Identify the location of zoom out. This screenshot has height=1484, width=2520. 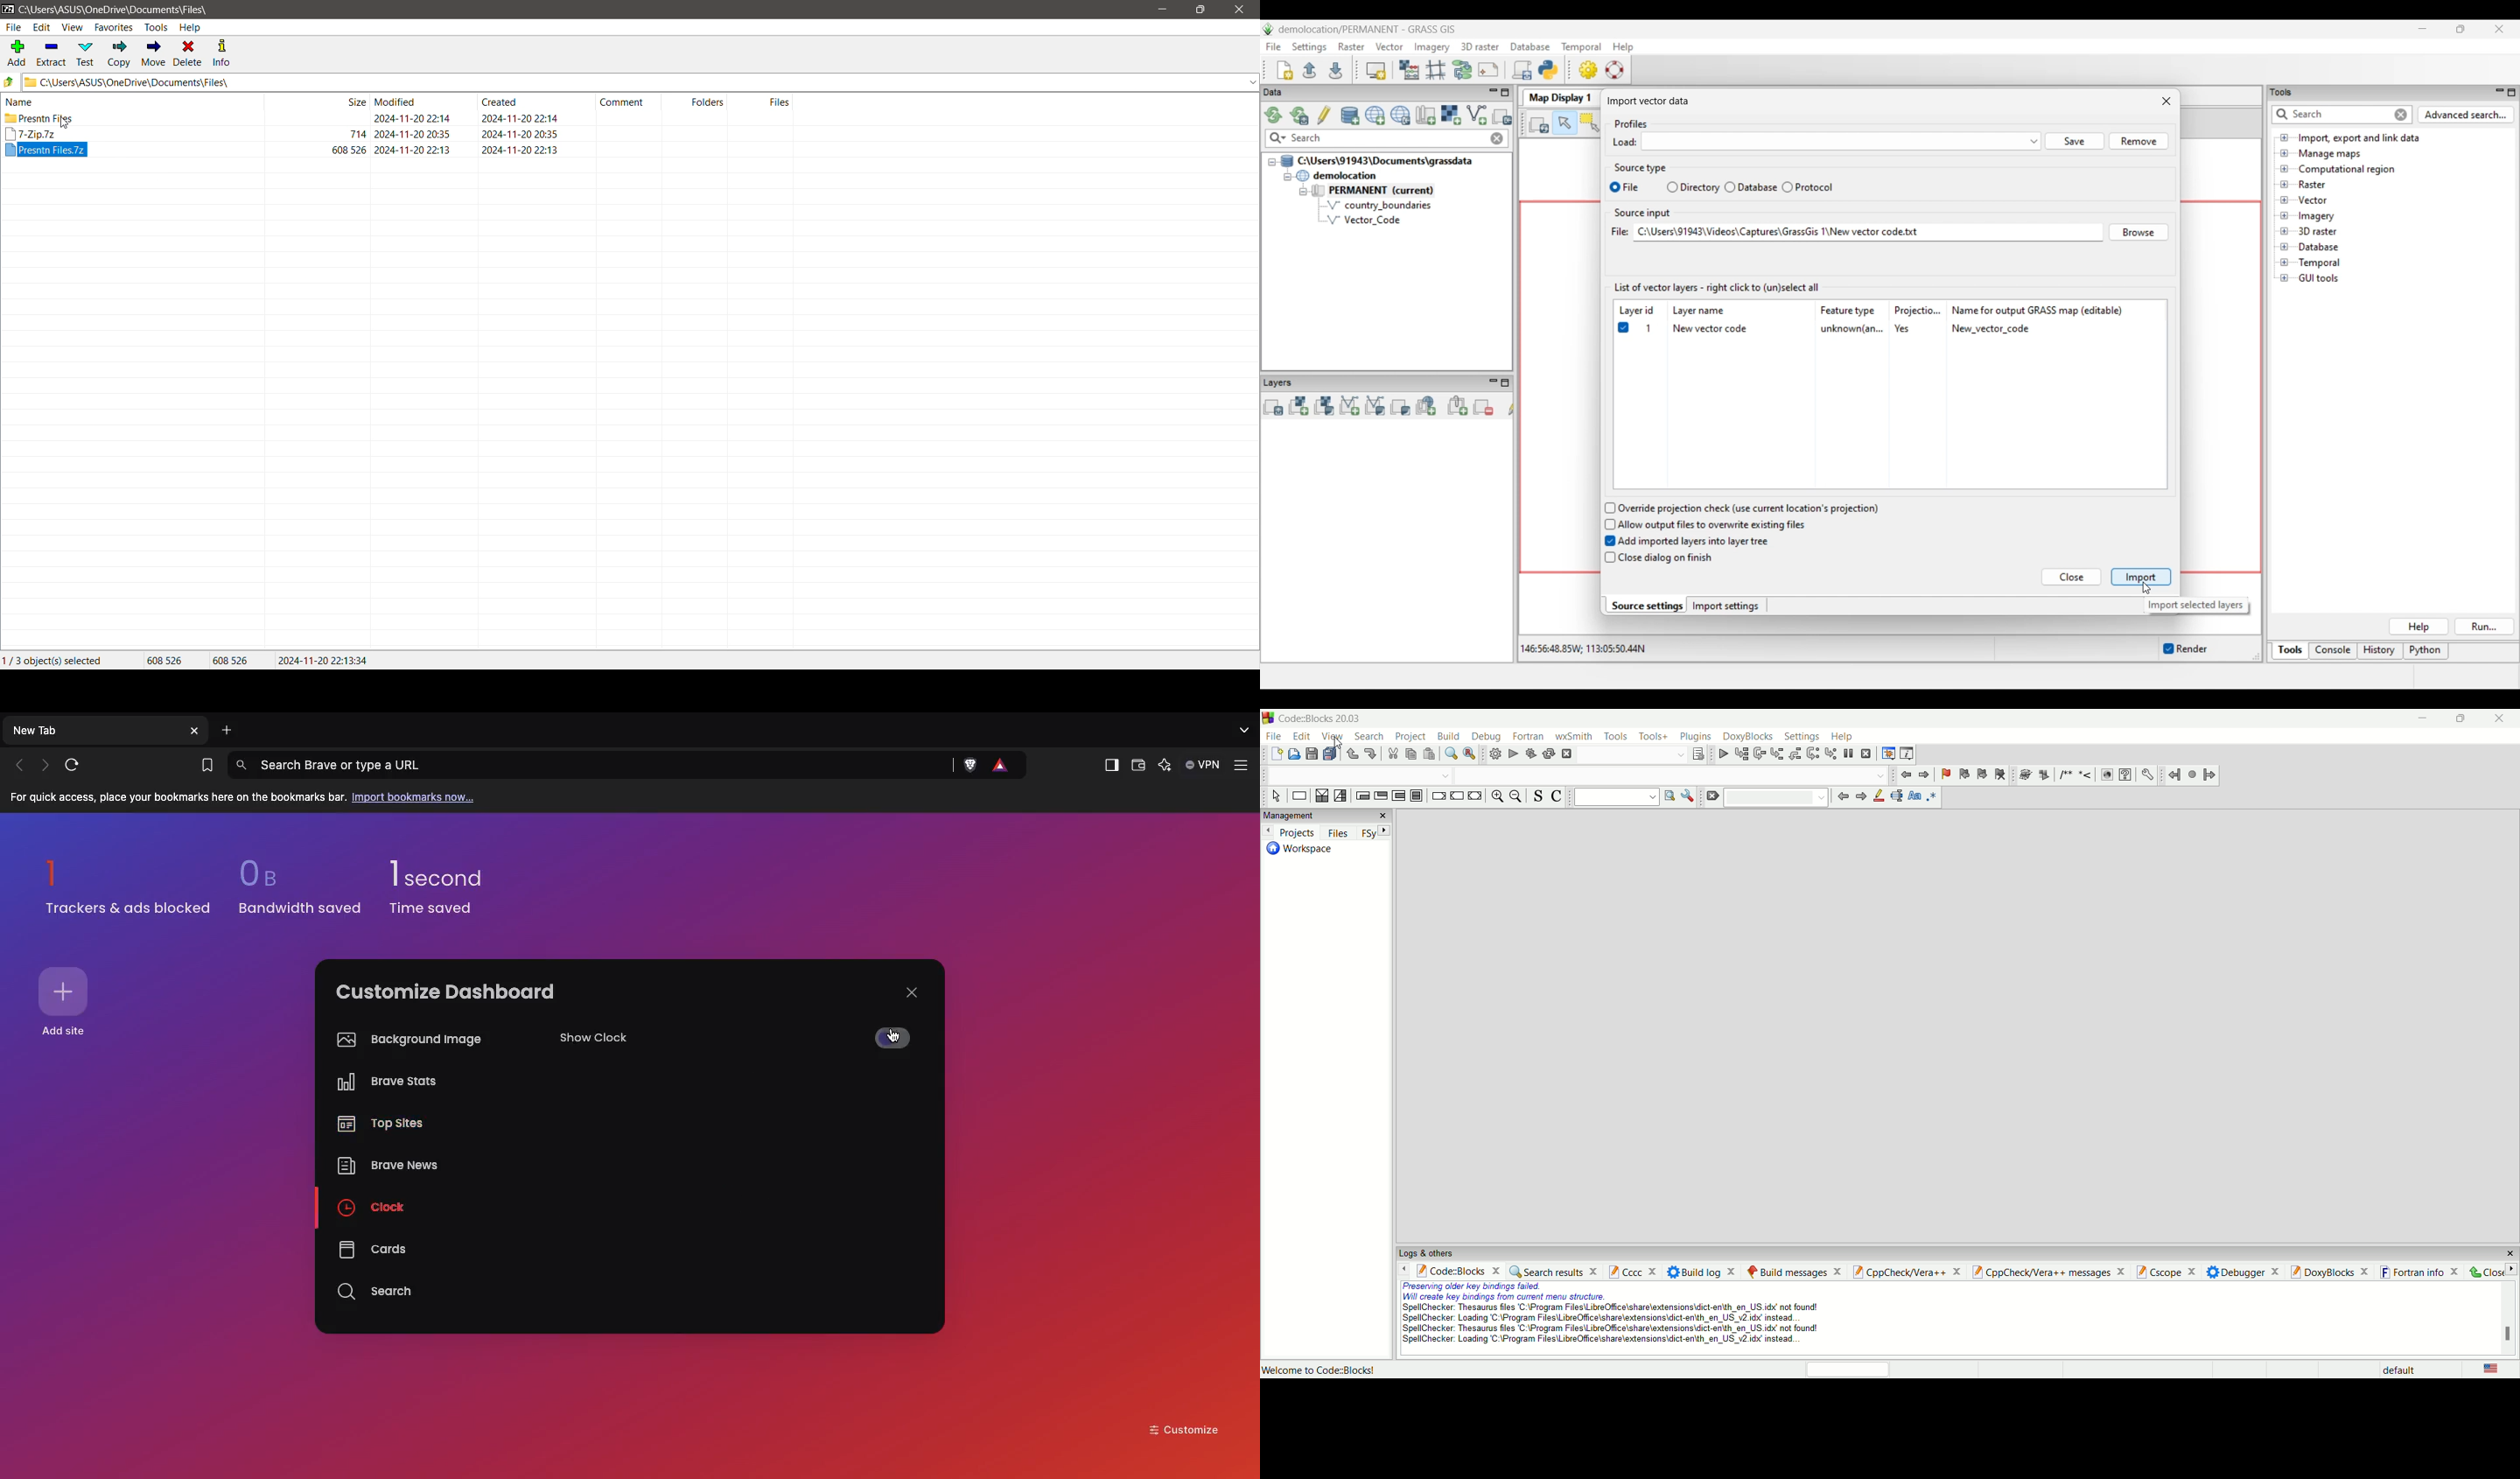
(1517, 798).